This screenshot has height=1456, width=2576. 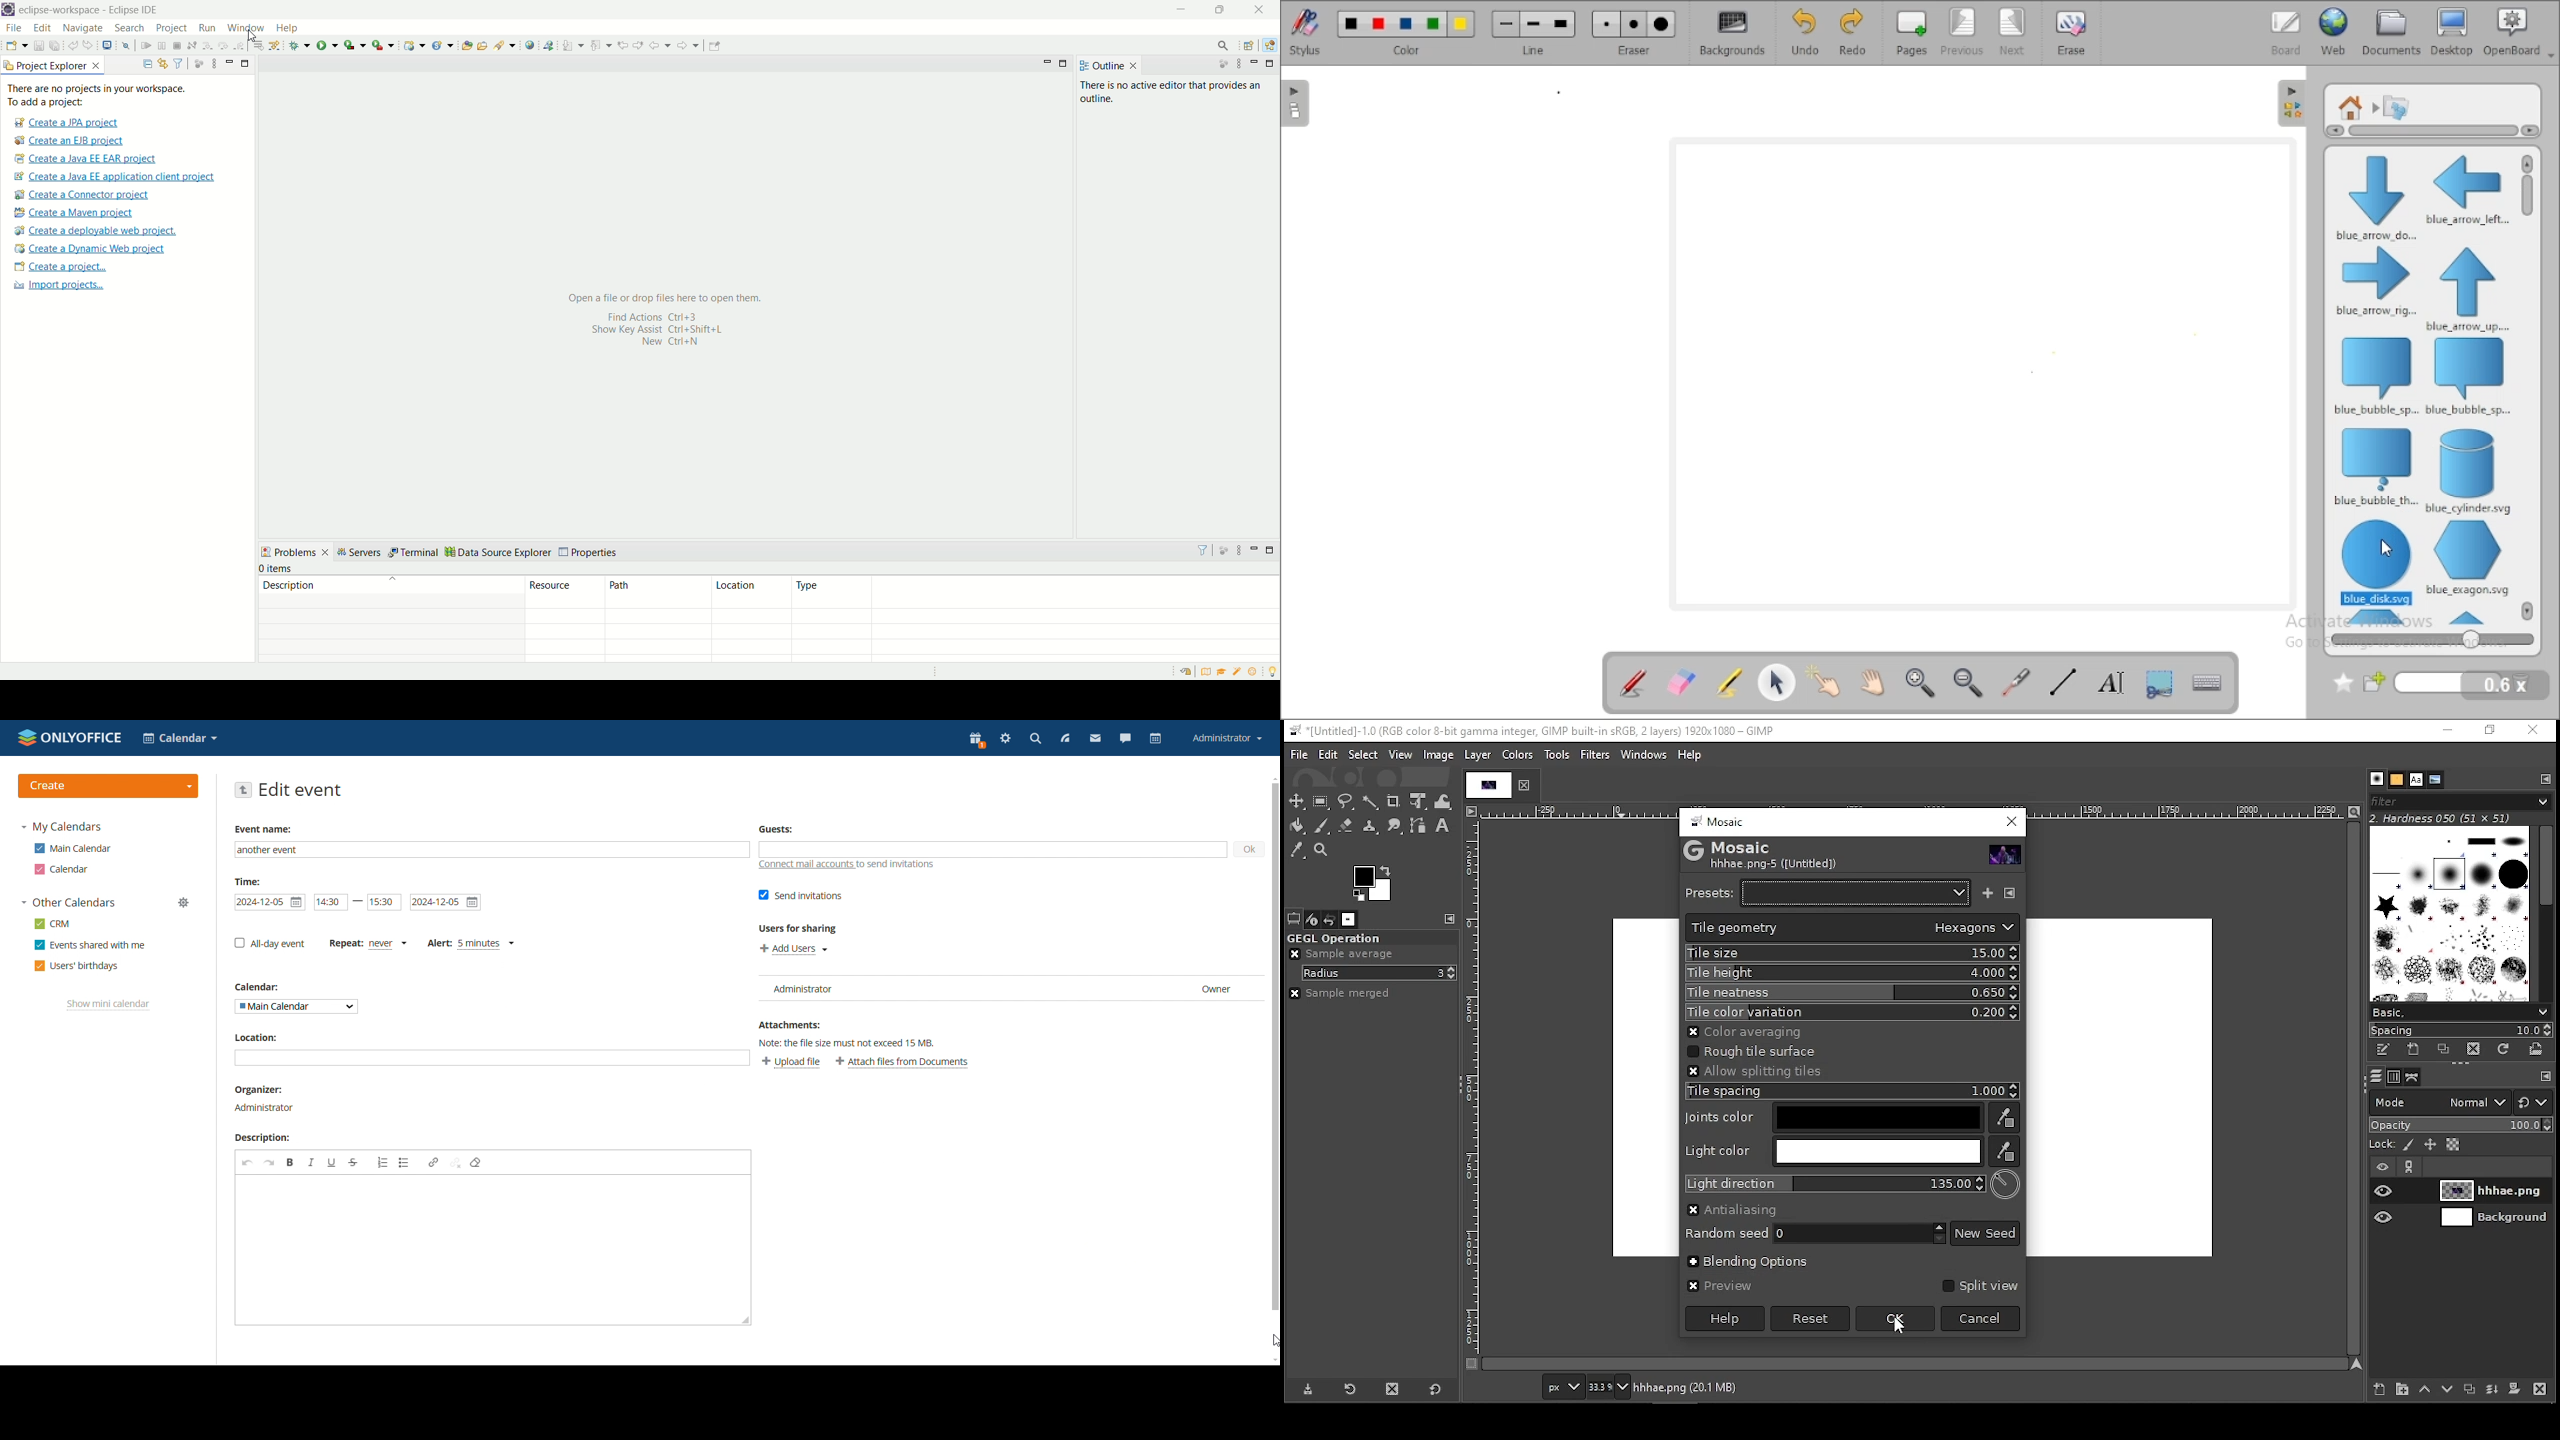 I want to click on file, so click(x=13, y=29).